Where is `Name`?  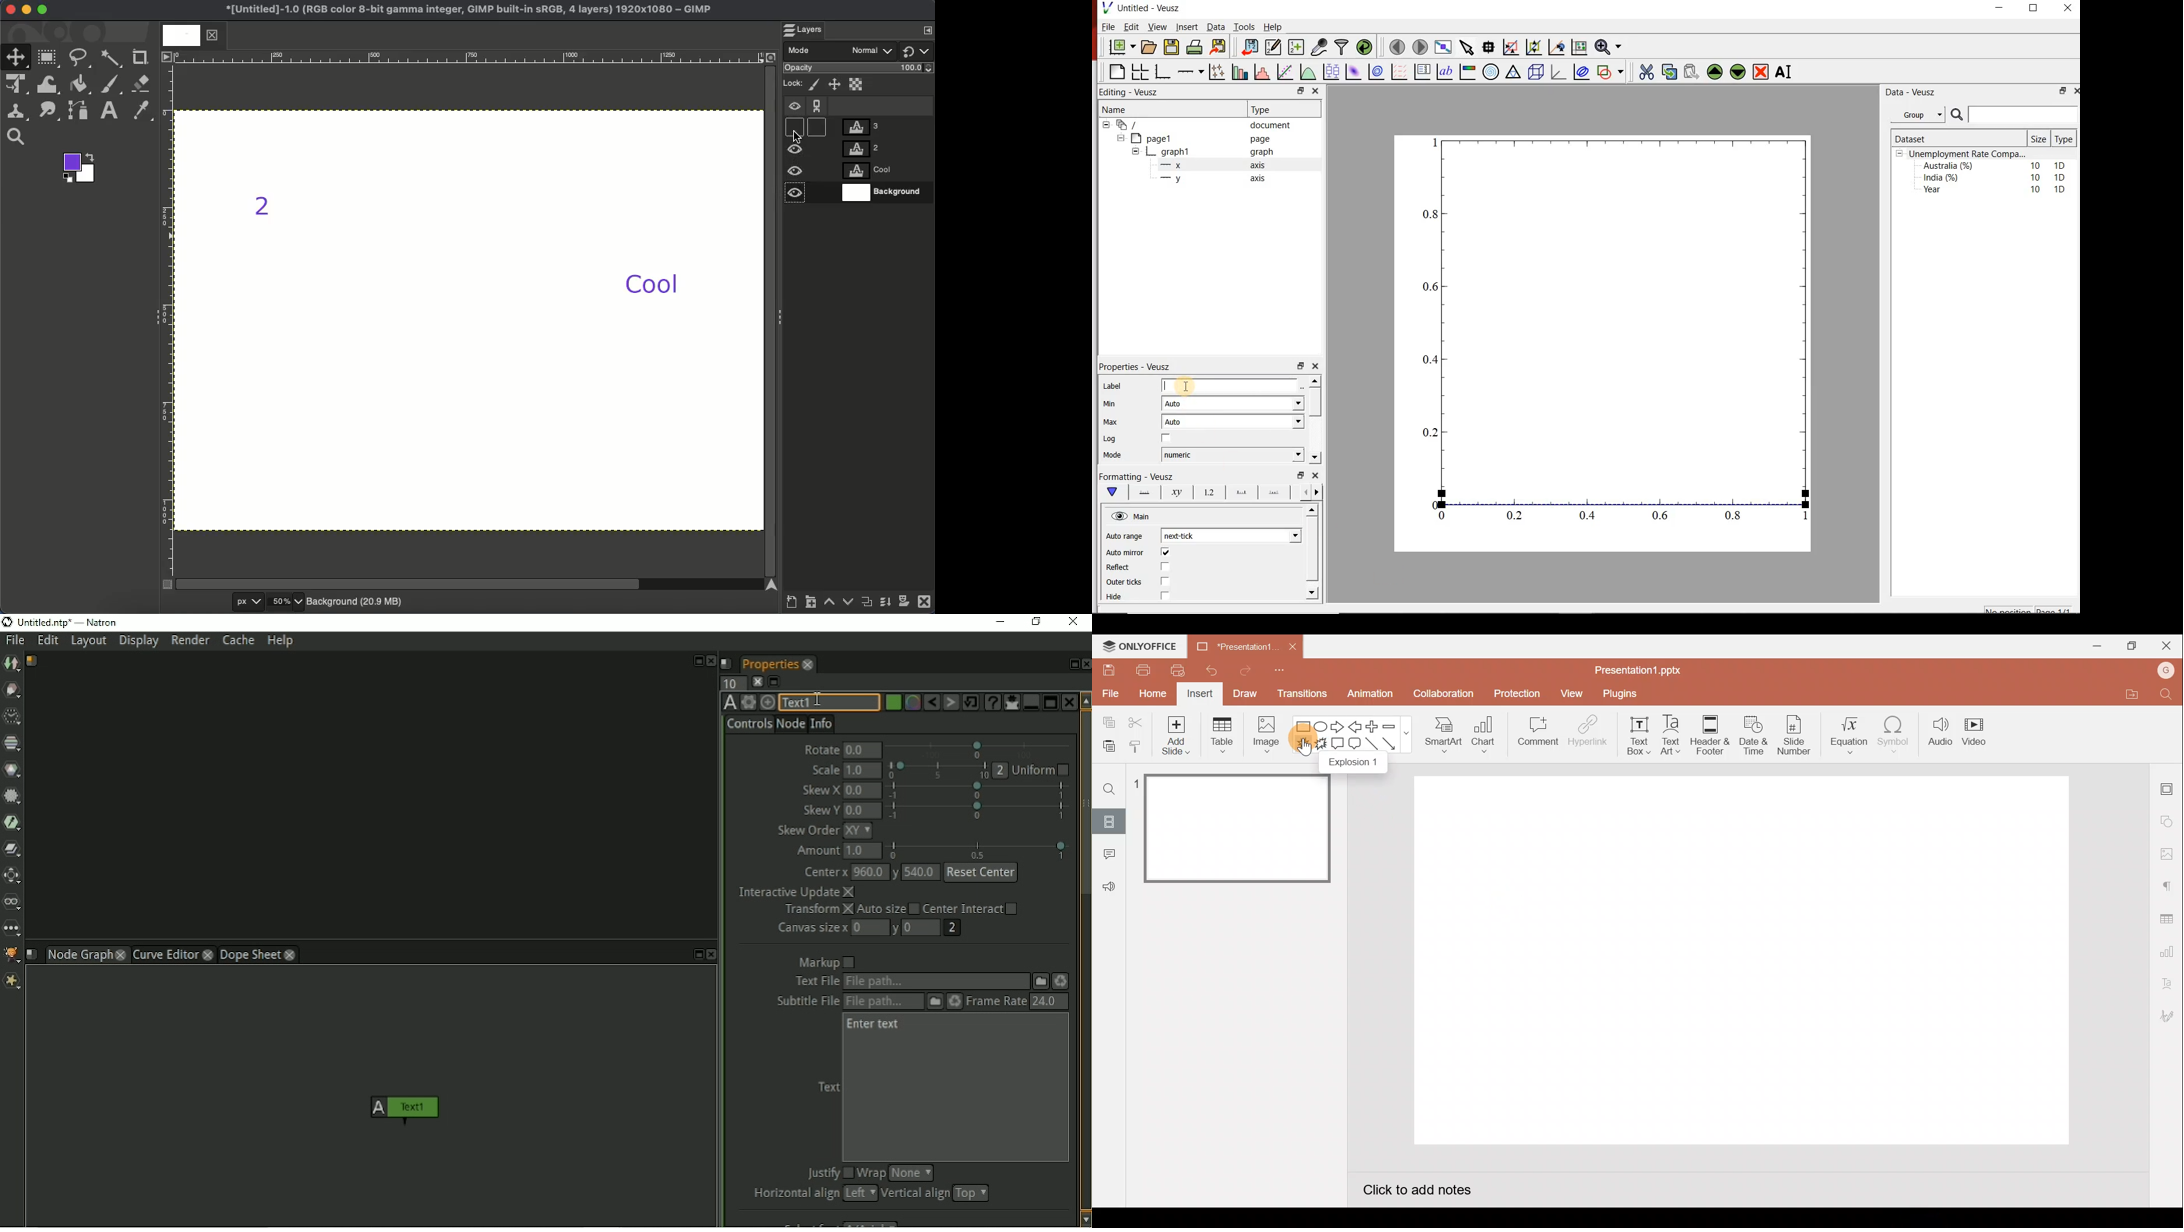
Name is located at coordinates (1166, 108).